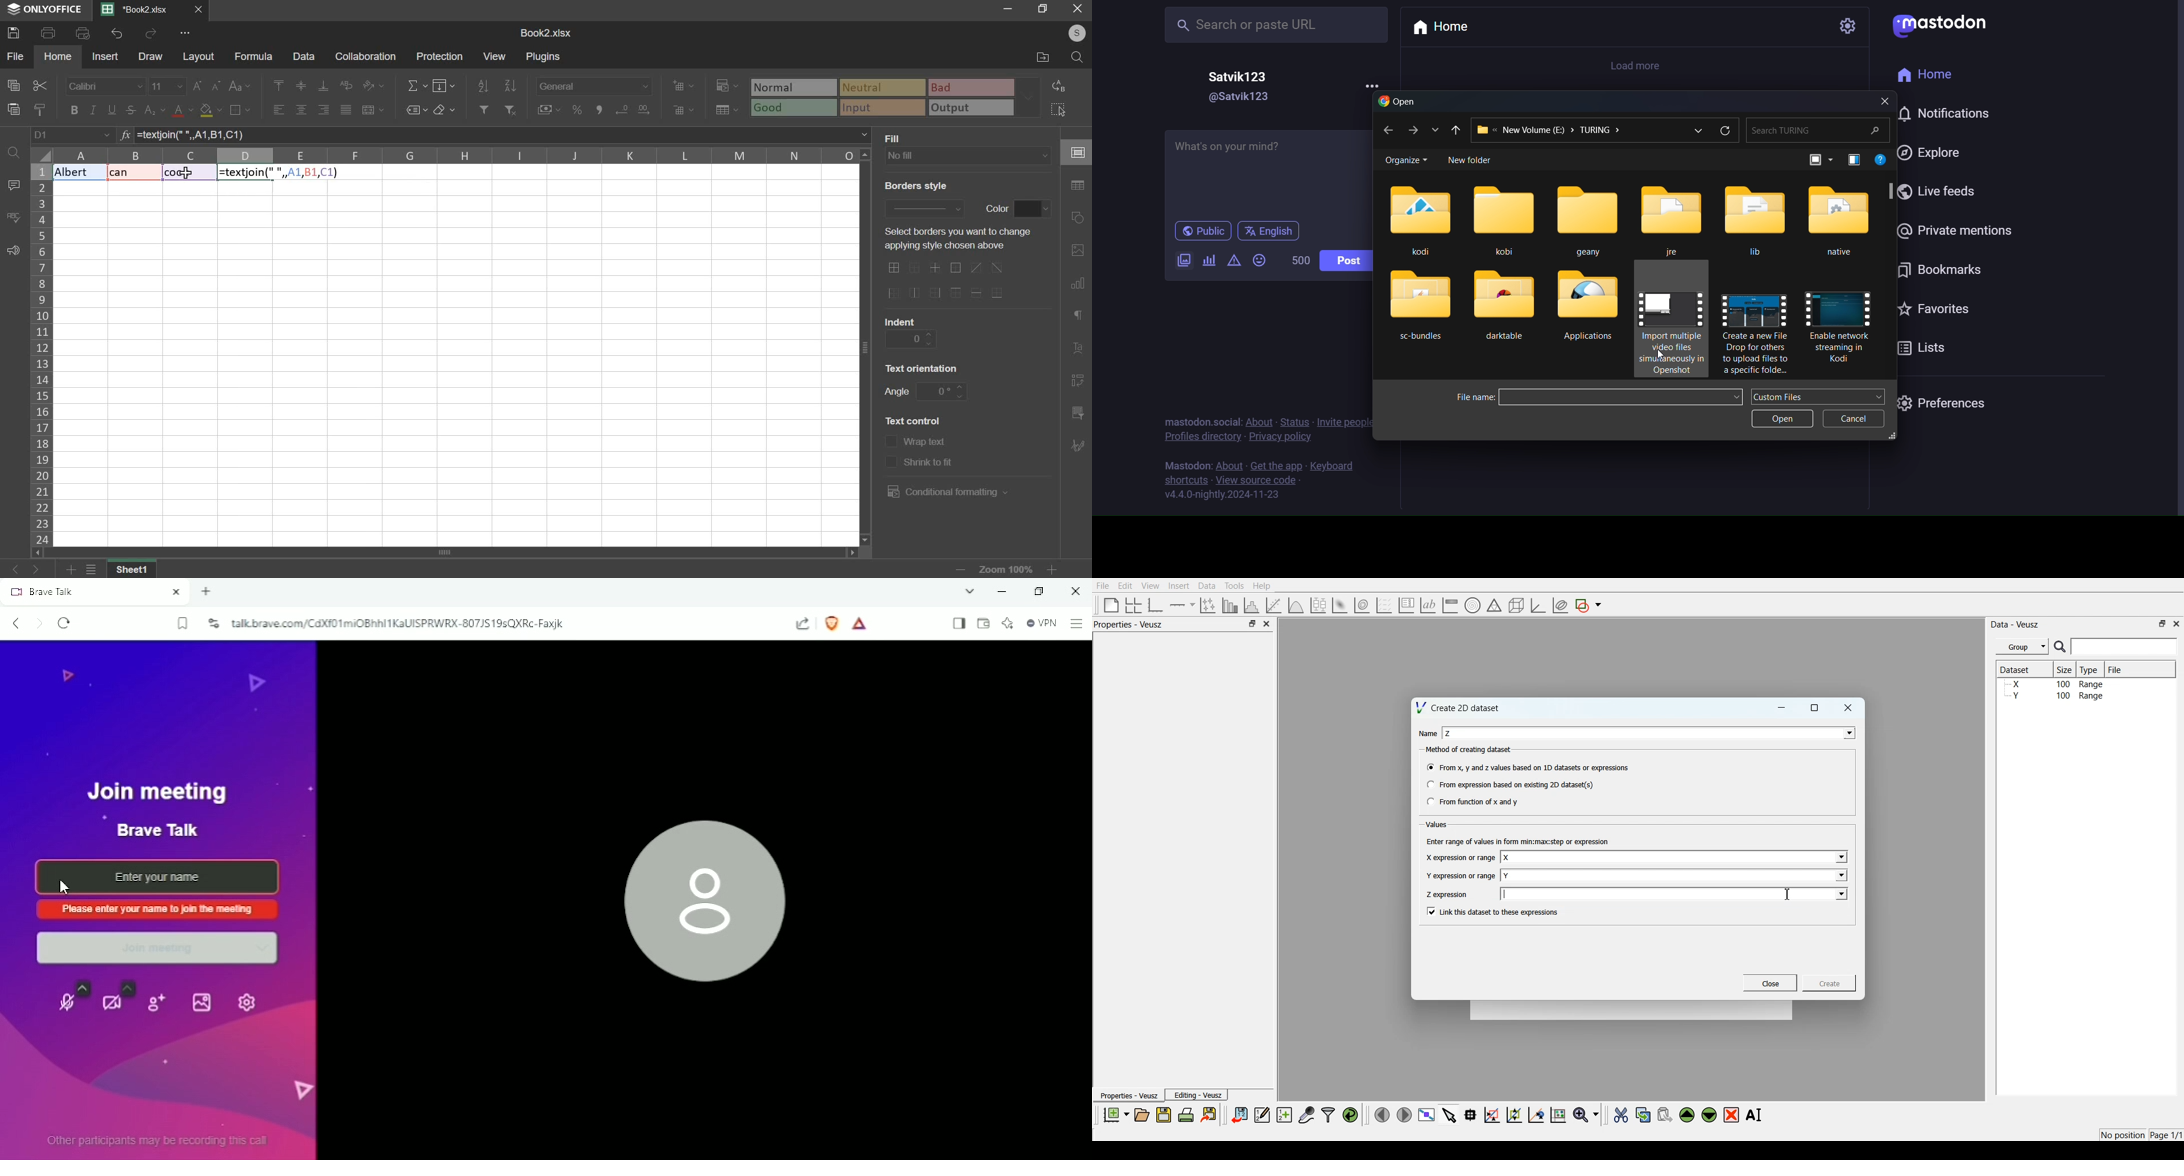 The width and height of the screenshot is (2184, 1176). I want to click on indent, so click(911, 339).